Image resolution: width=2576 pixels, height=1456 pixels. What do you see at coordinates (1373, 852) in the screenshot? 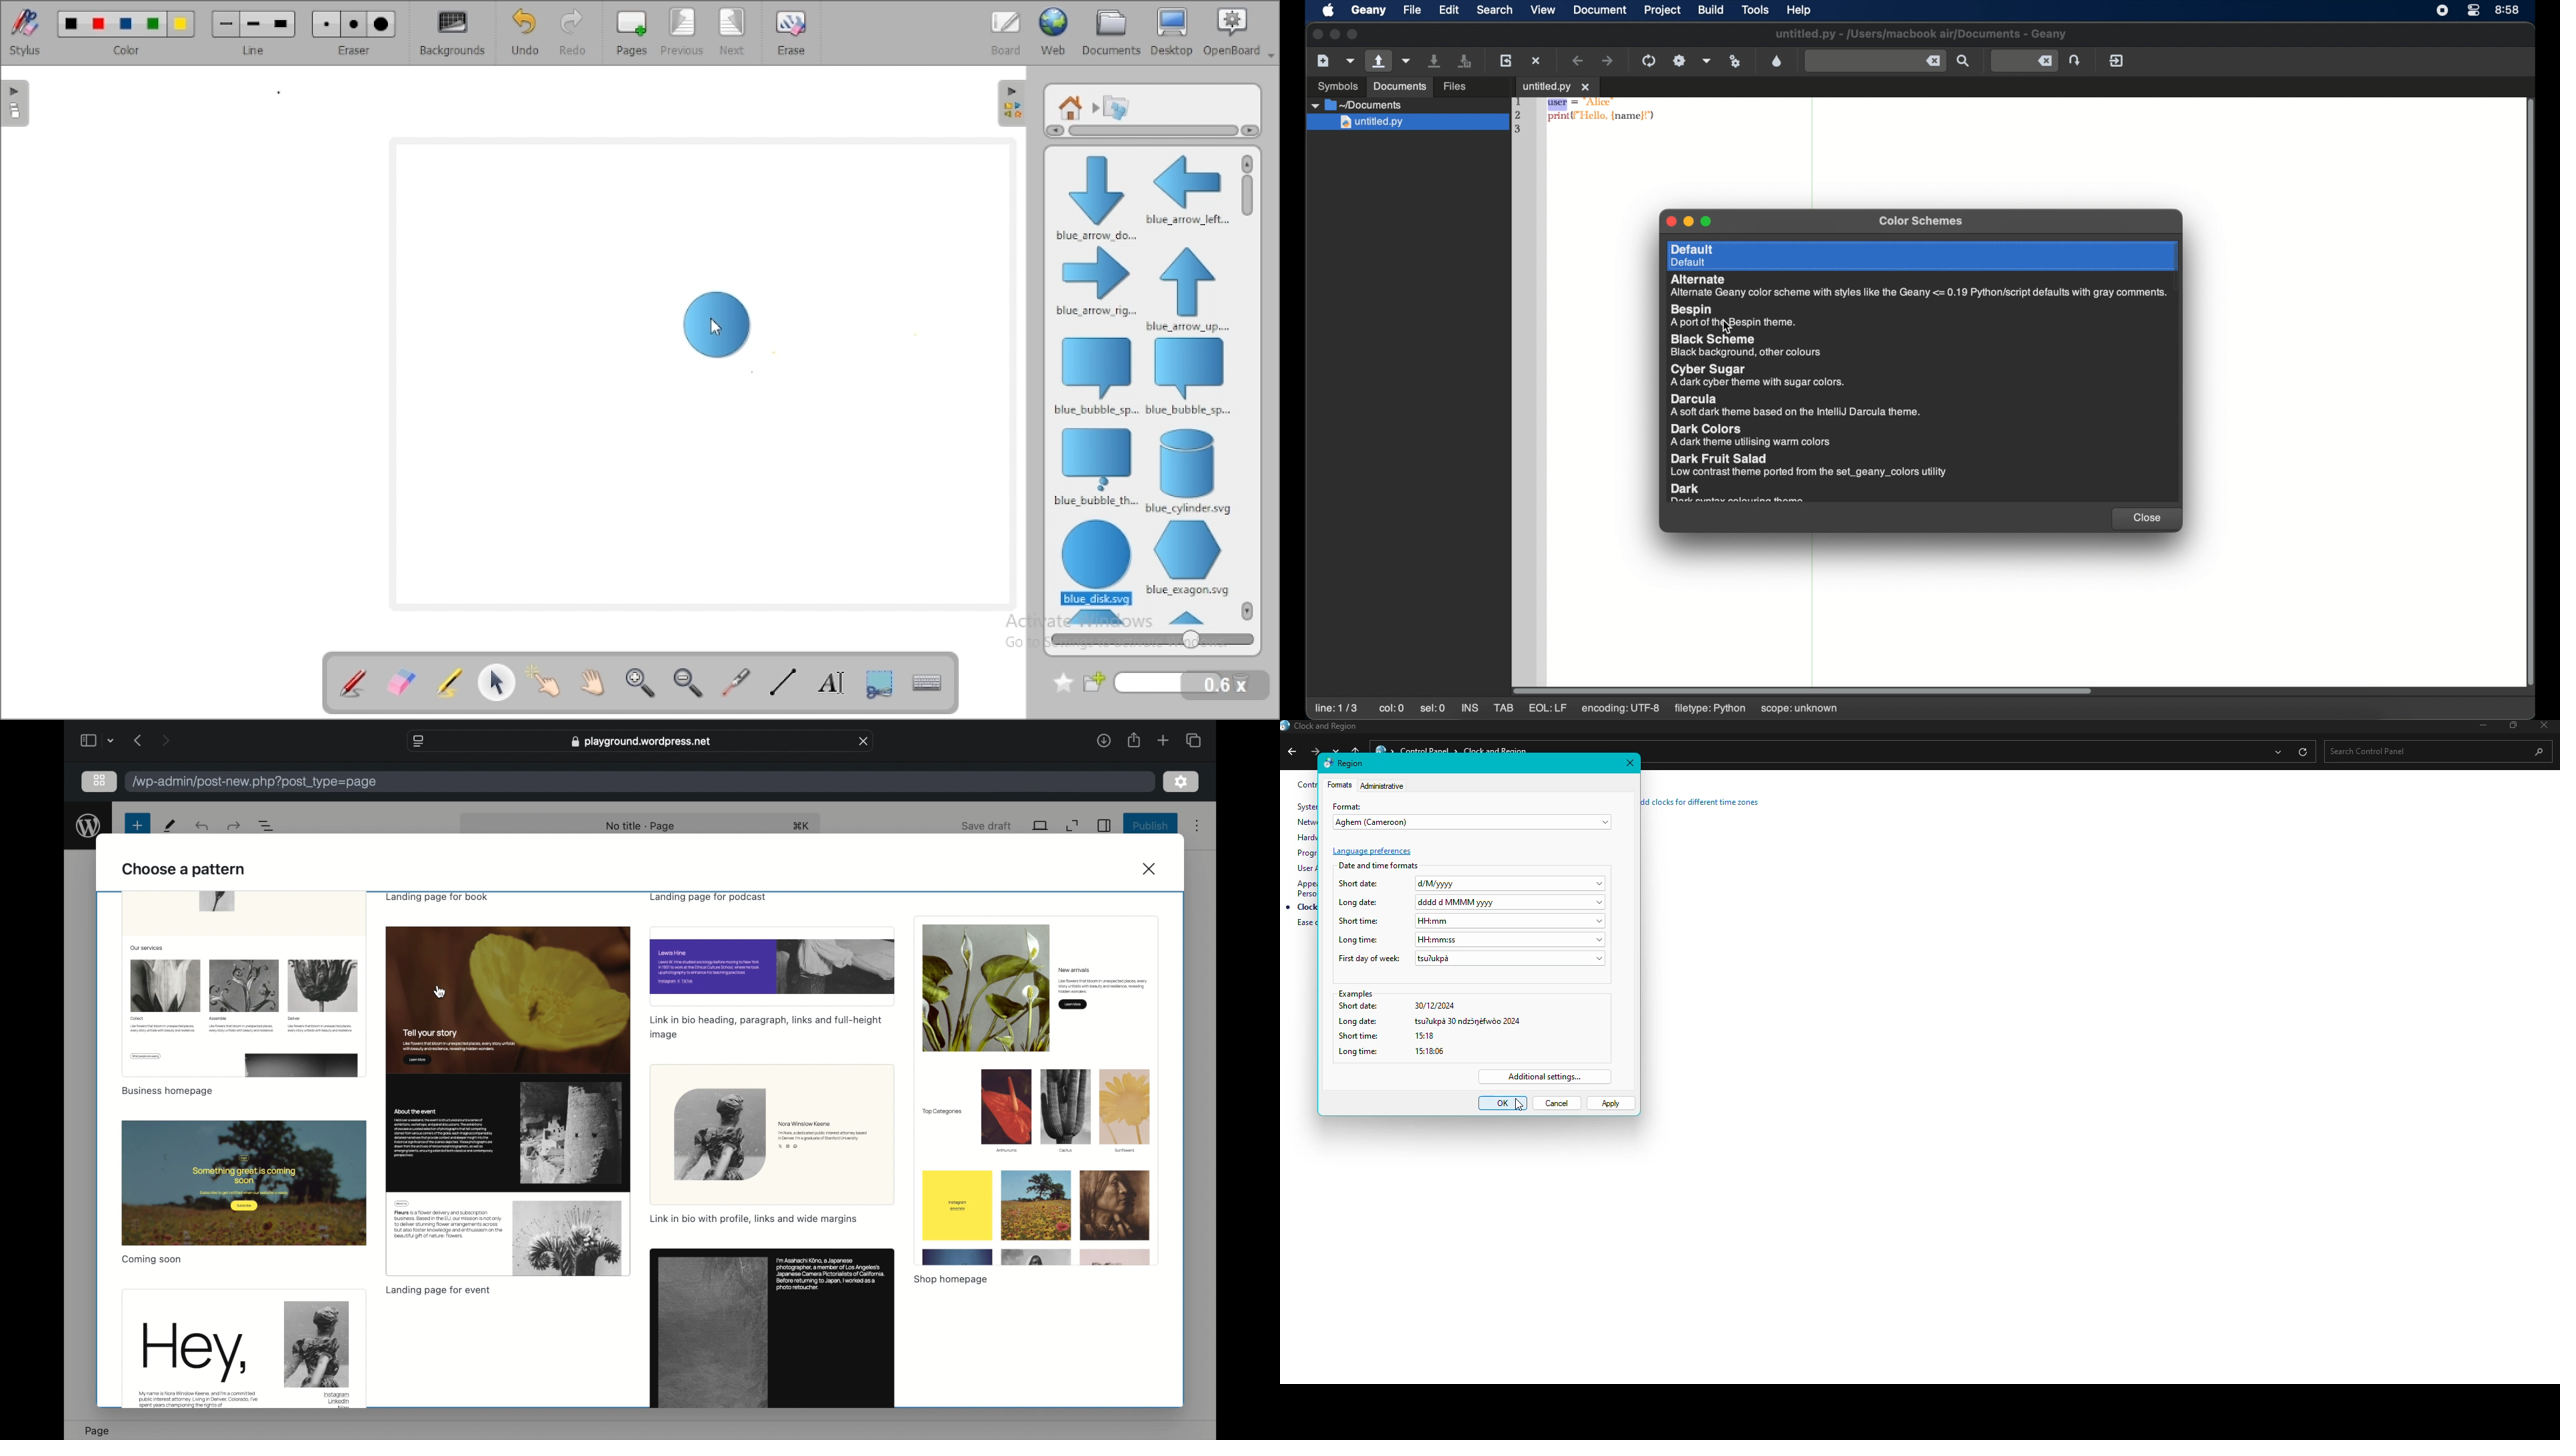
I see `Language preference` at bounding box center [1373, 852].